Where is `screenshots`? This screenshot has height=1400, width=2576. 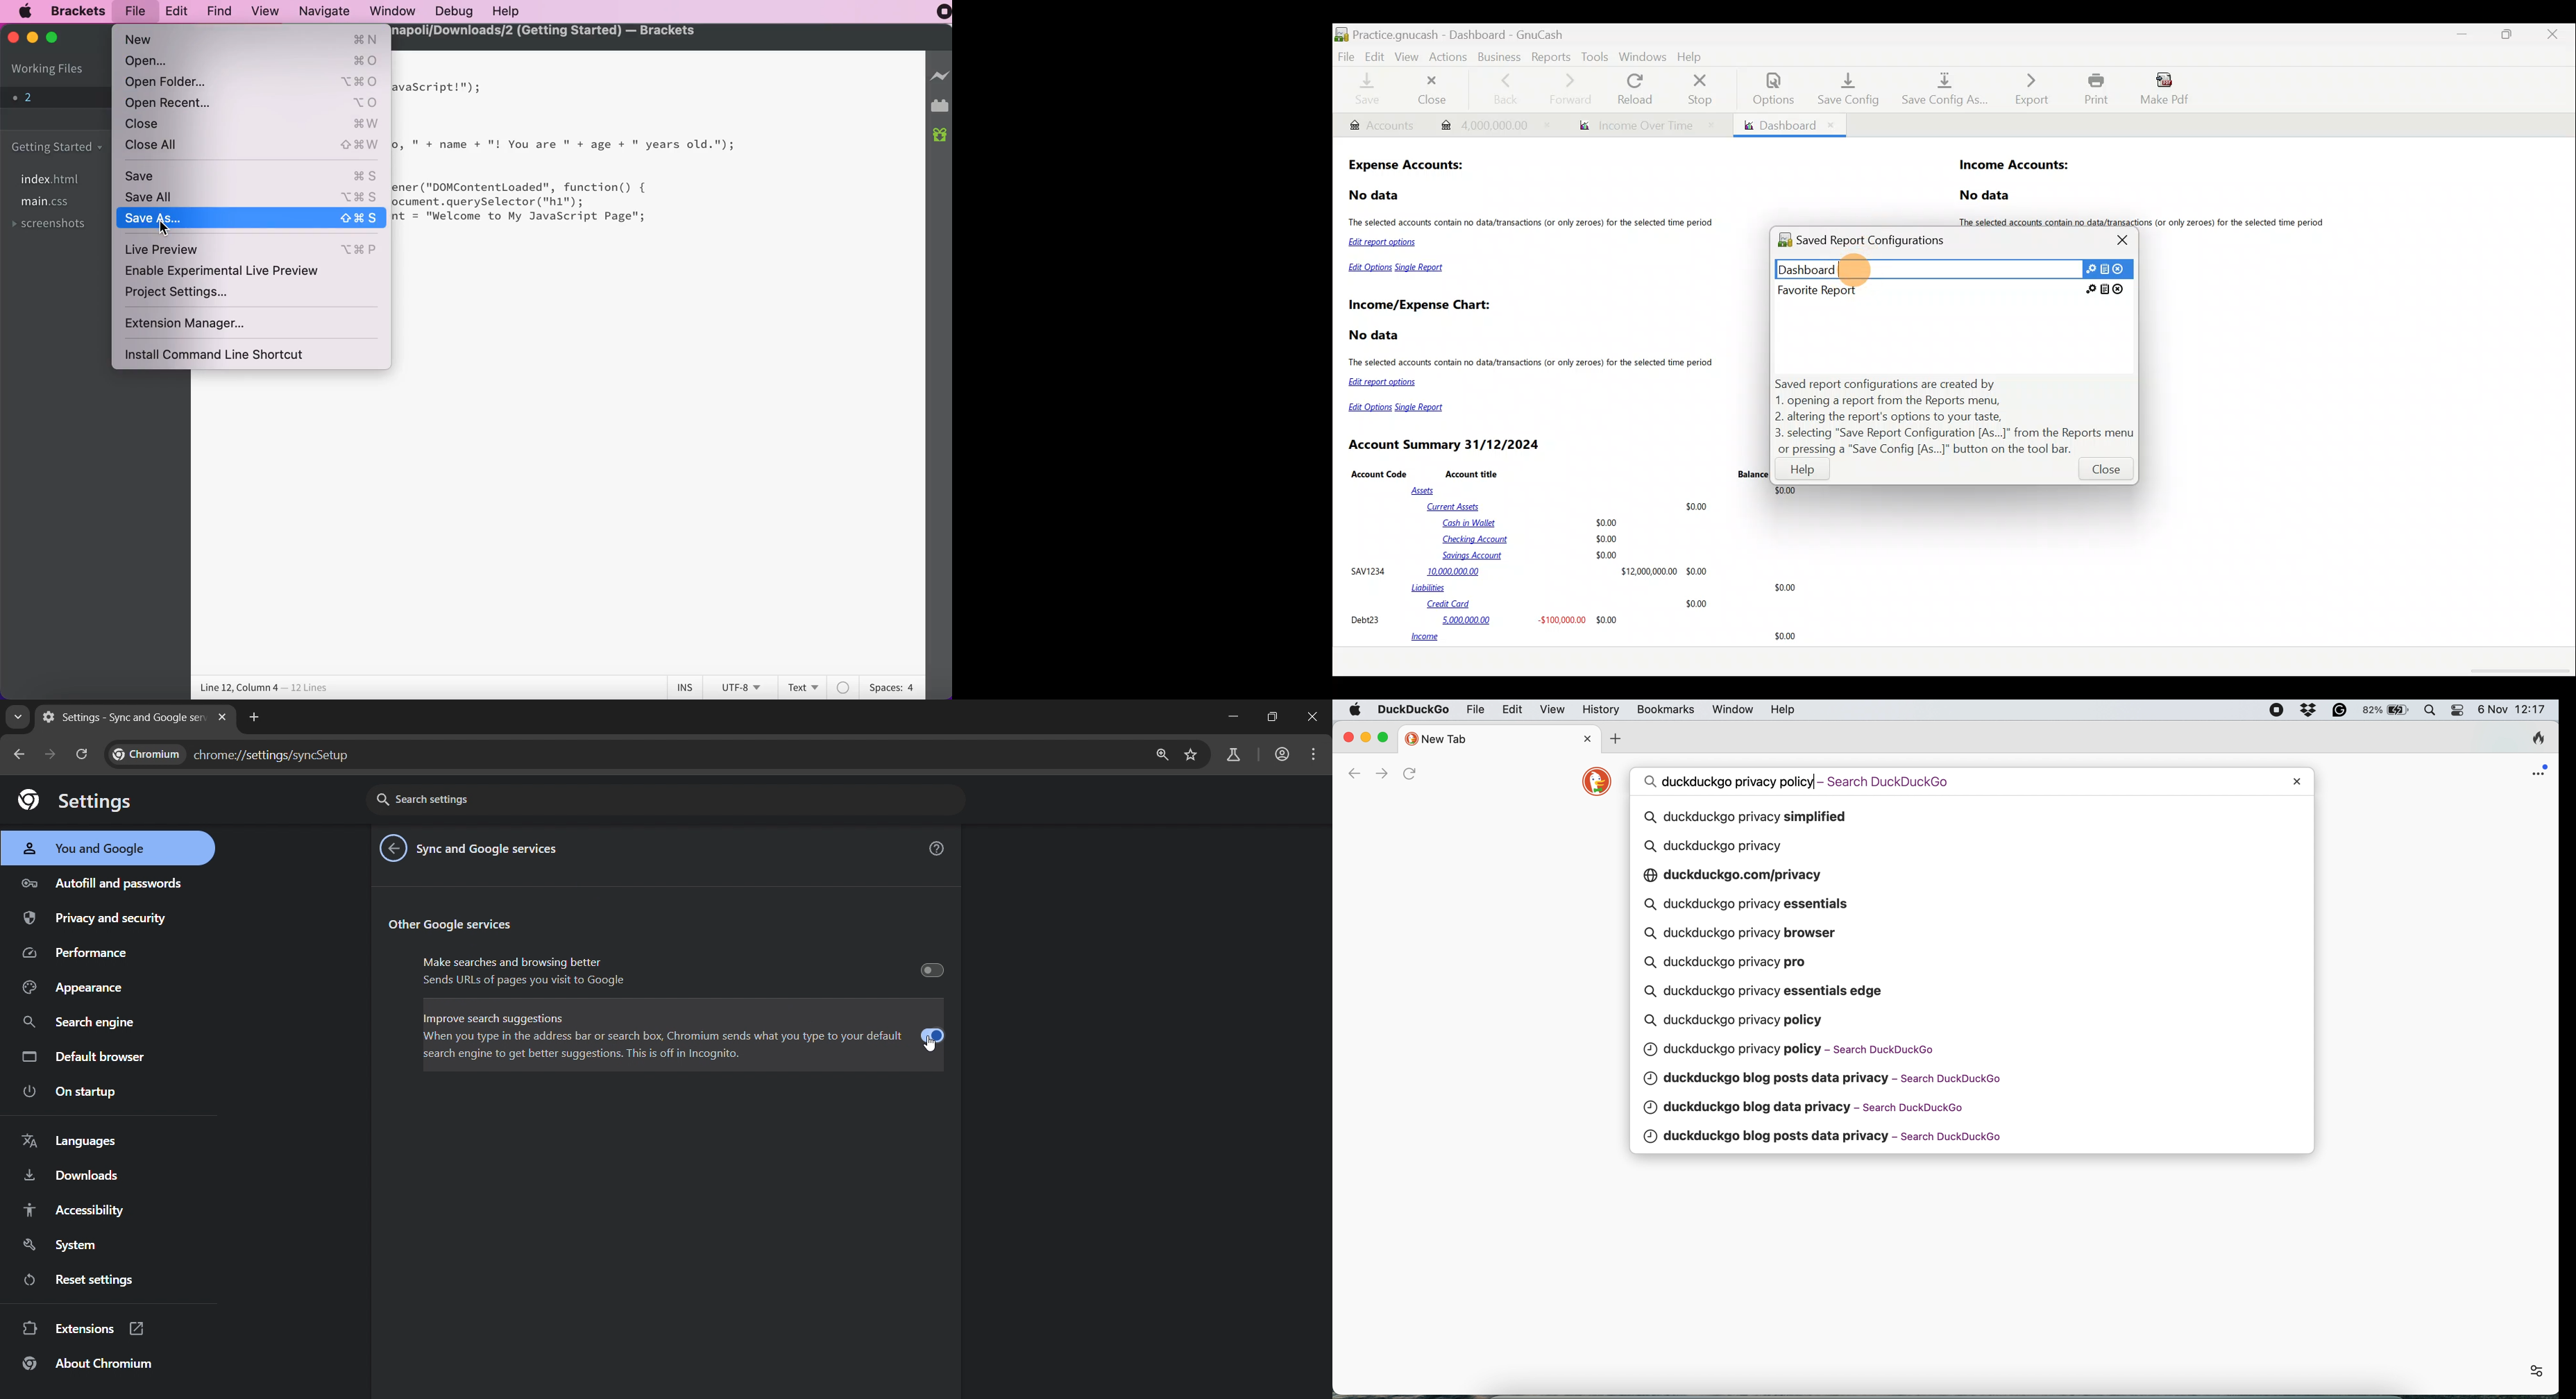
screenshots is located at coordinates (53, 225).